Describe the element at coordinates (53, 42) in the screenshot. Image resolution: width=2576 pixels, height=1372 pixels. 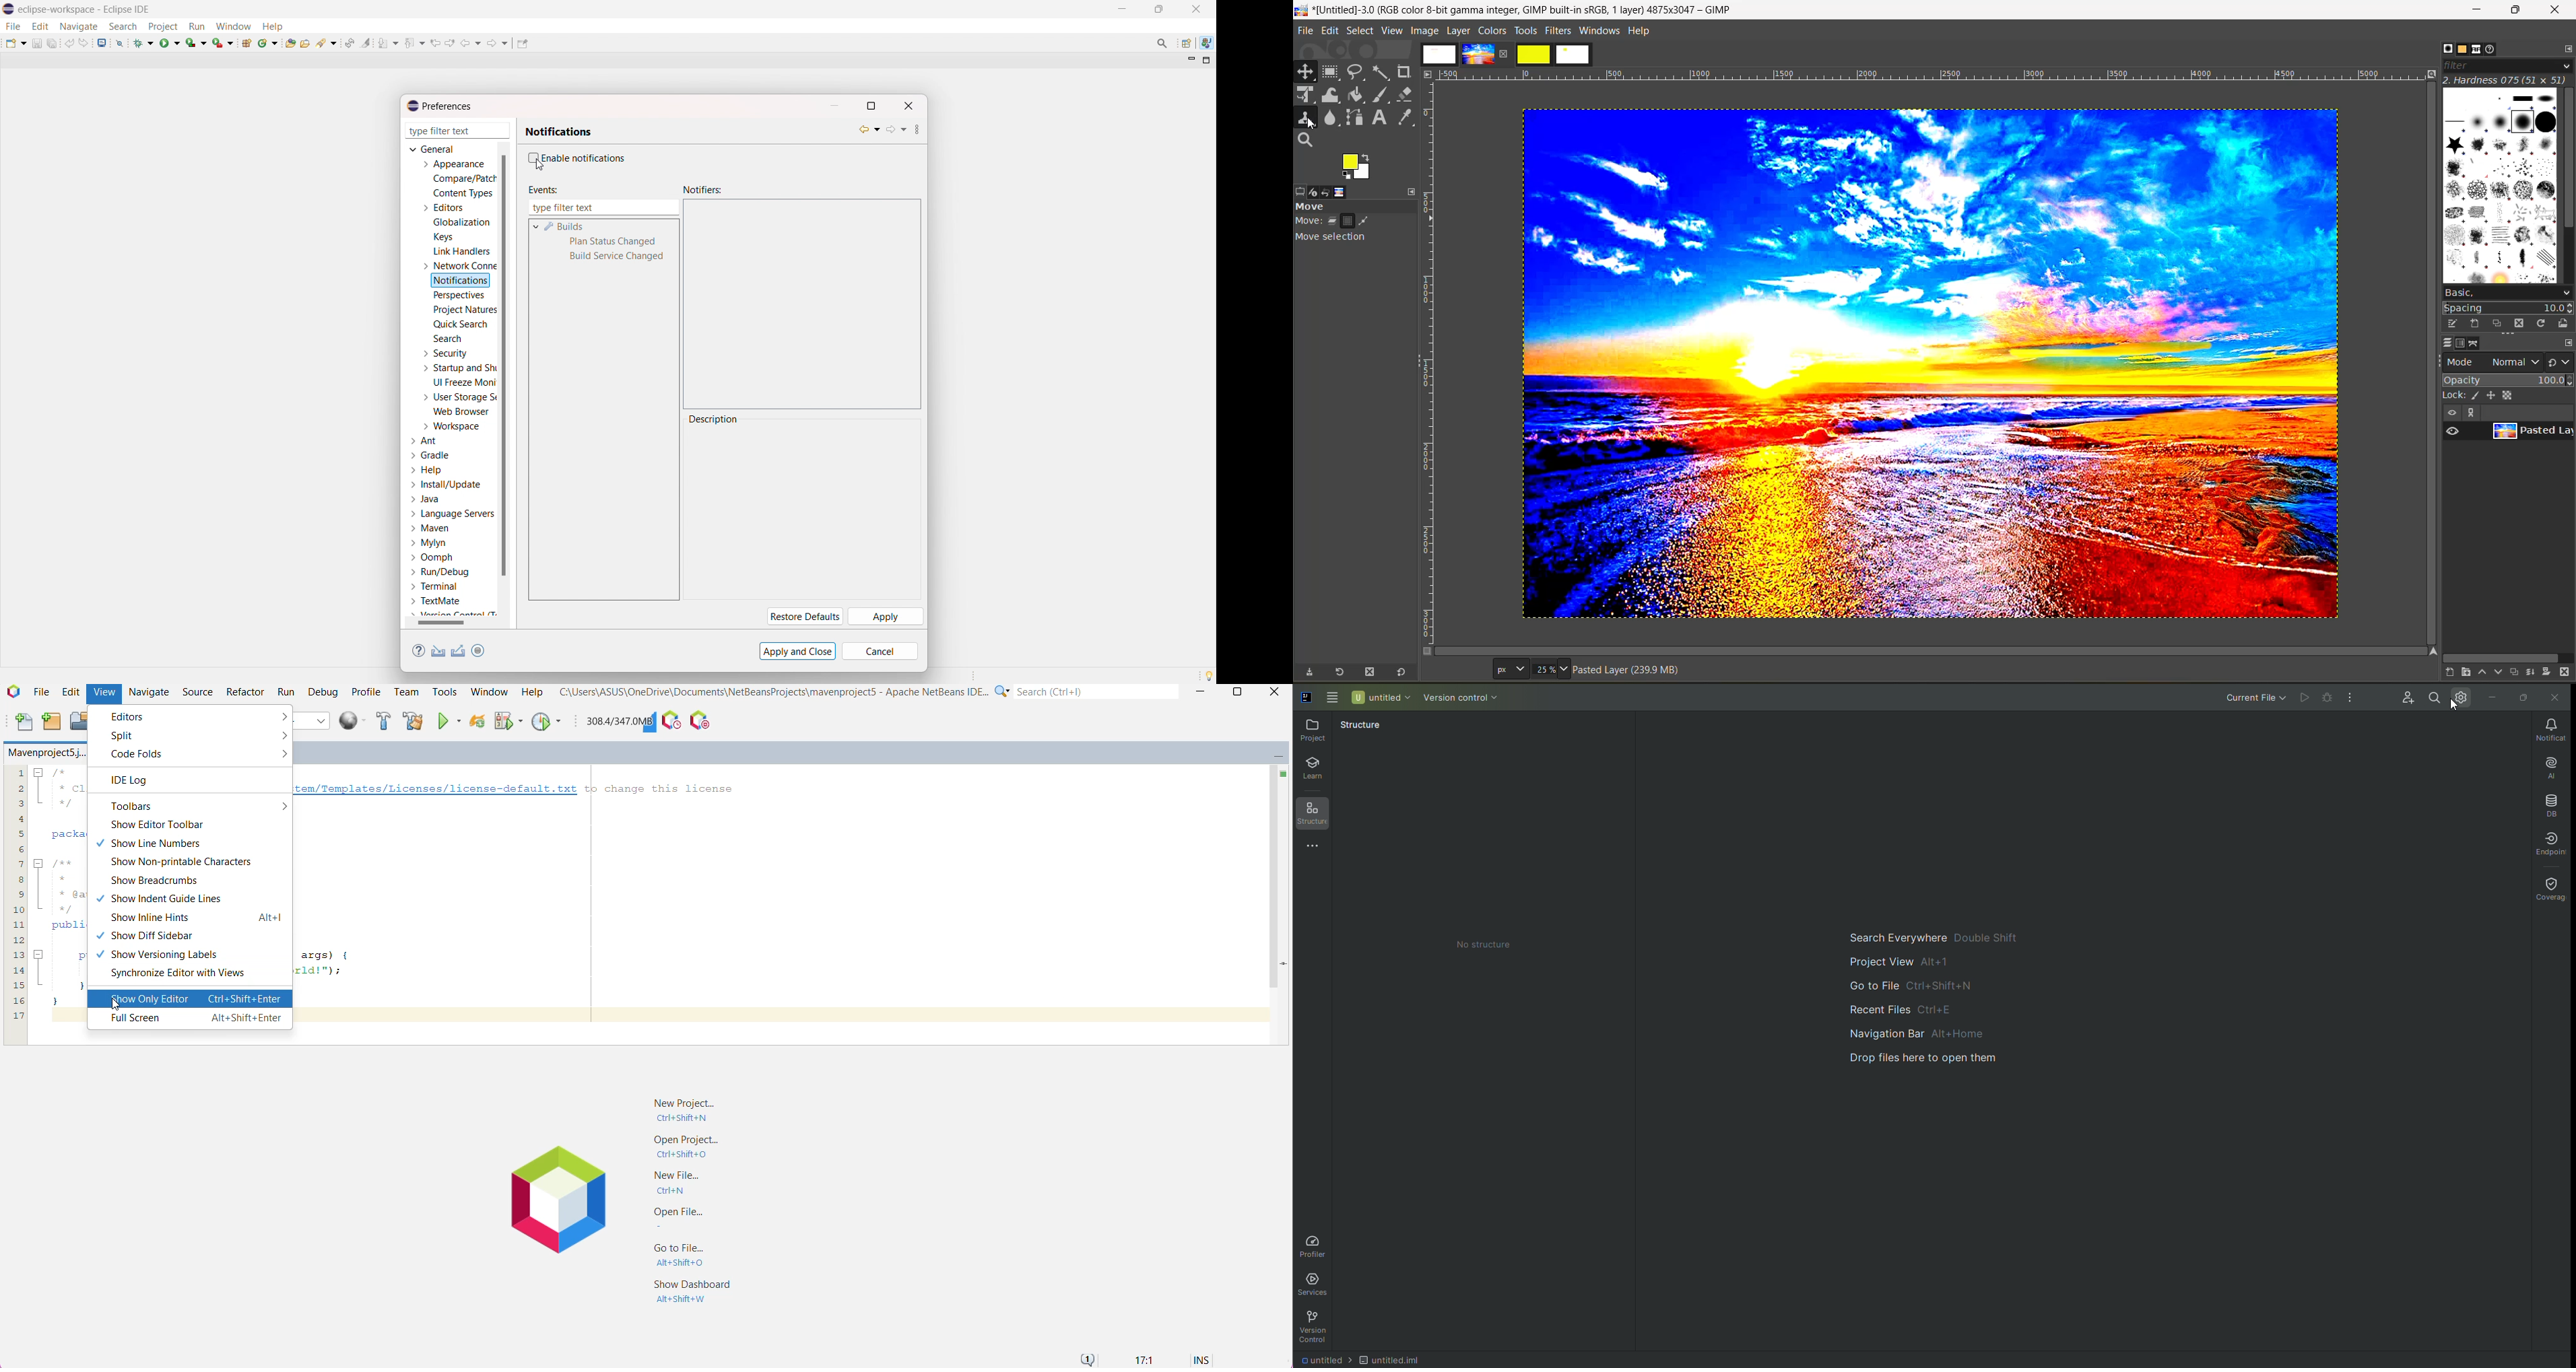
I see `save all` at that location.